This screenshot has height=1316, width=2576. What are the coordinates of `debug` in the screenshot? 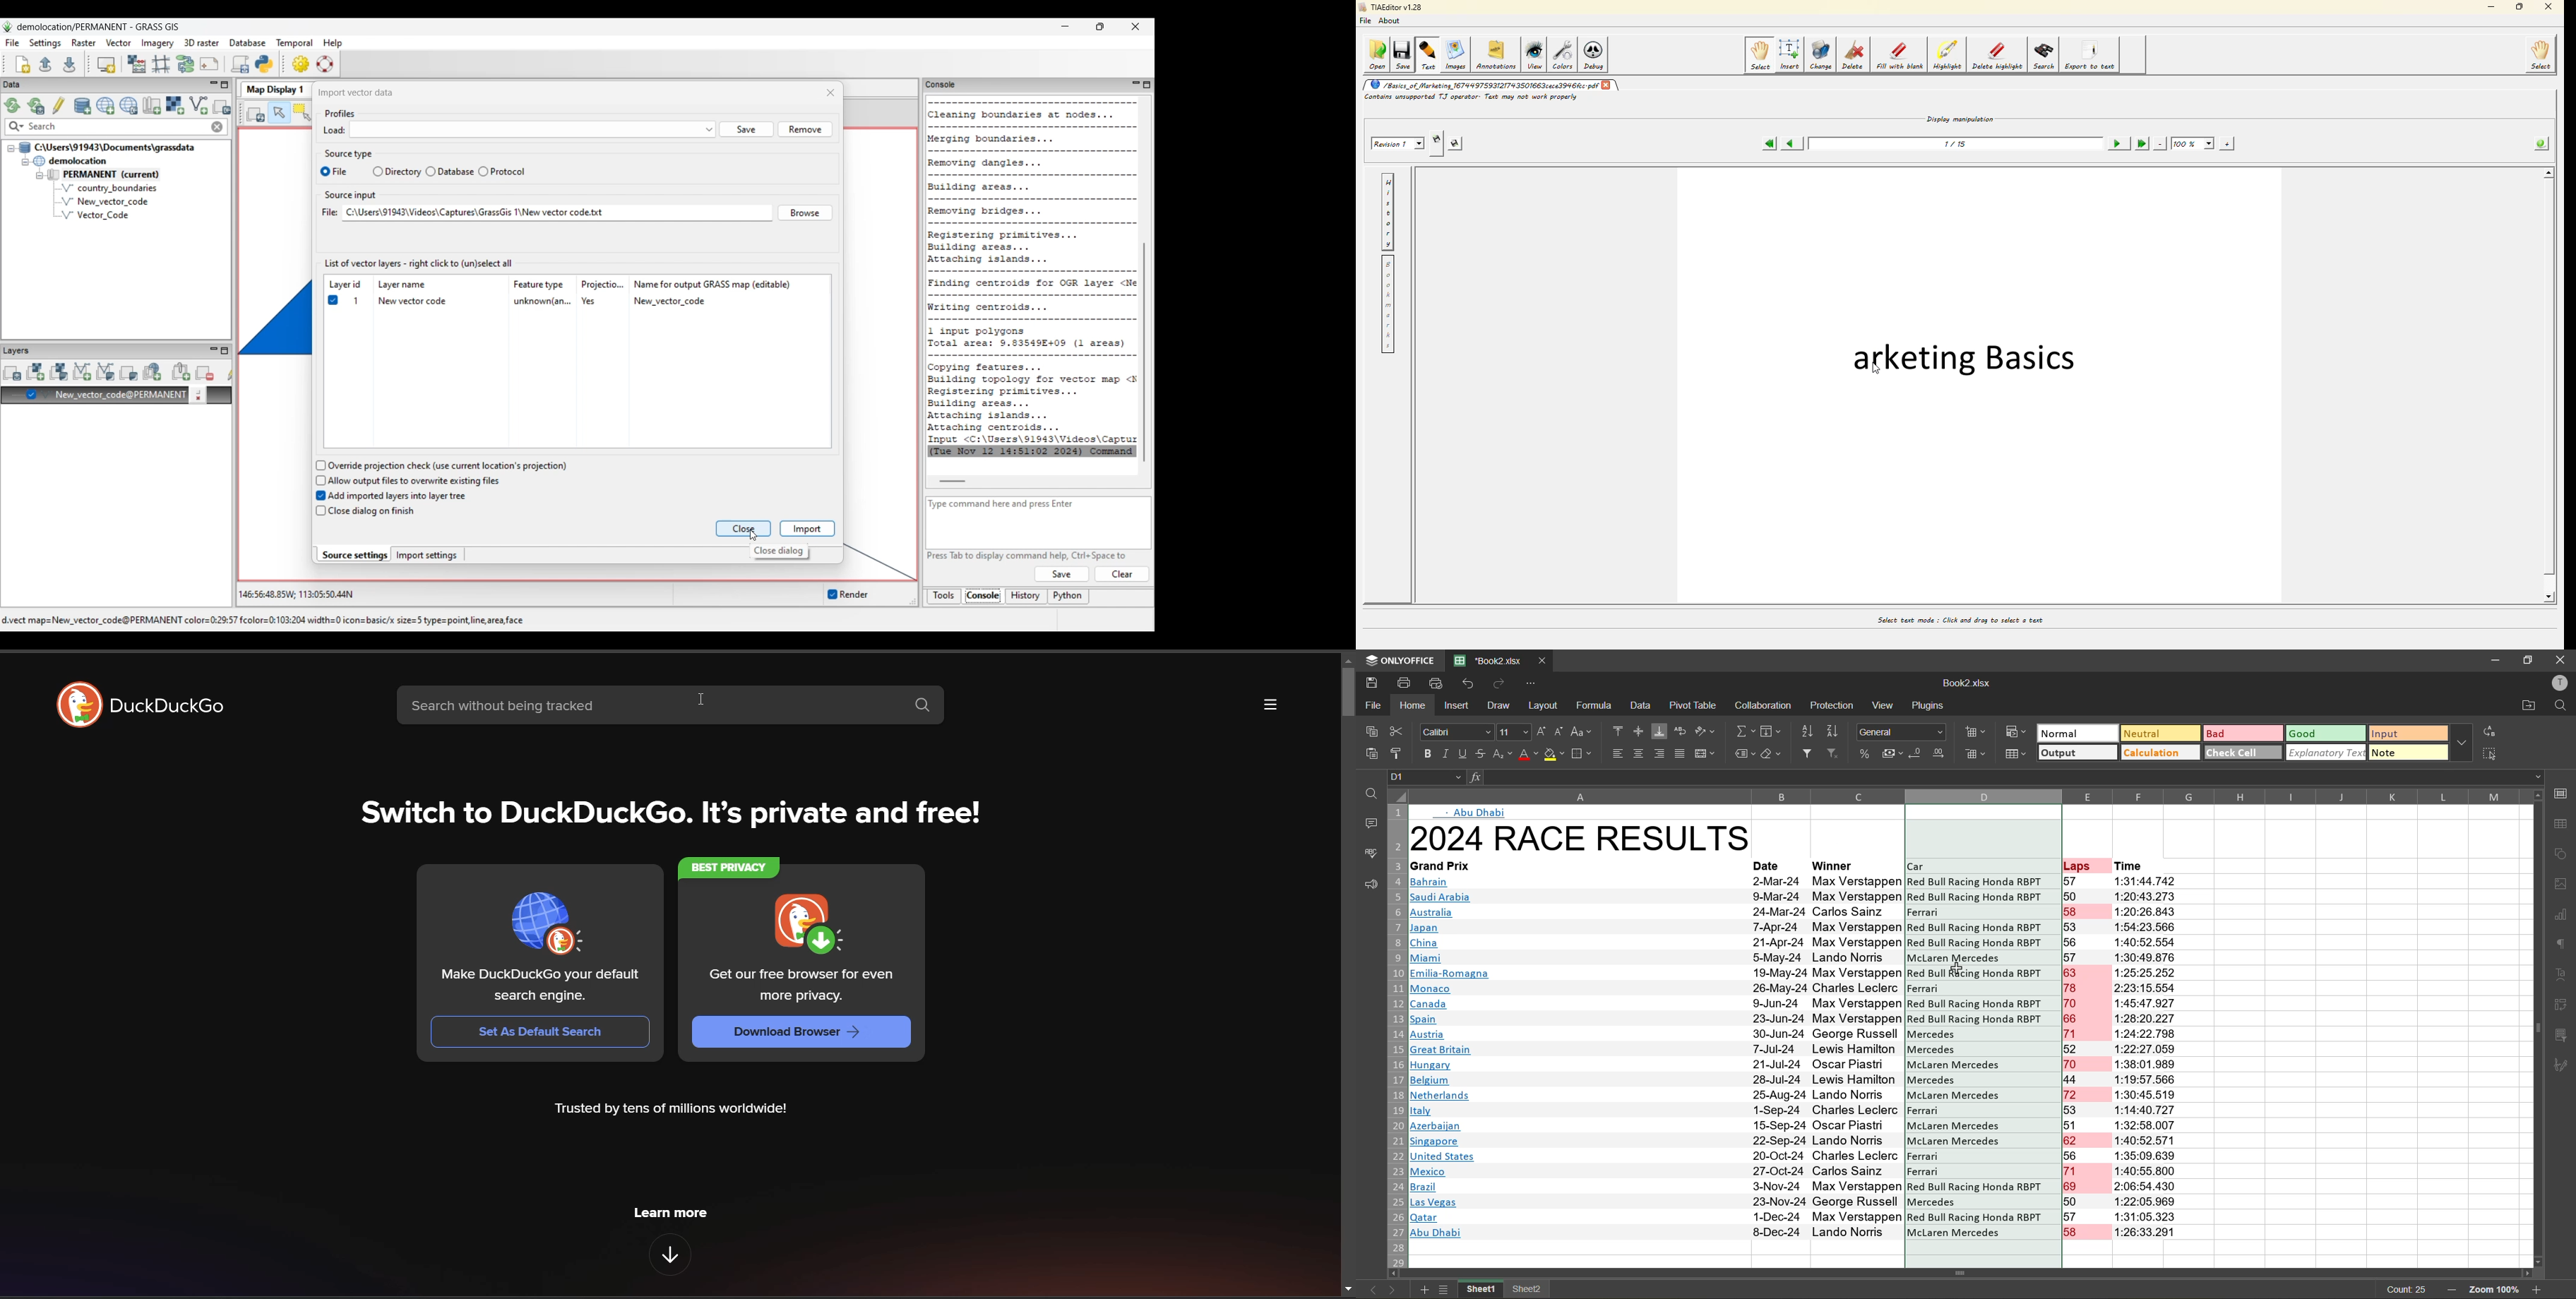 It's located at (1597, 54).